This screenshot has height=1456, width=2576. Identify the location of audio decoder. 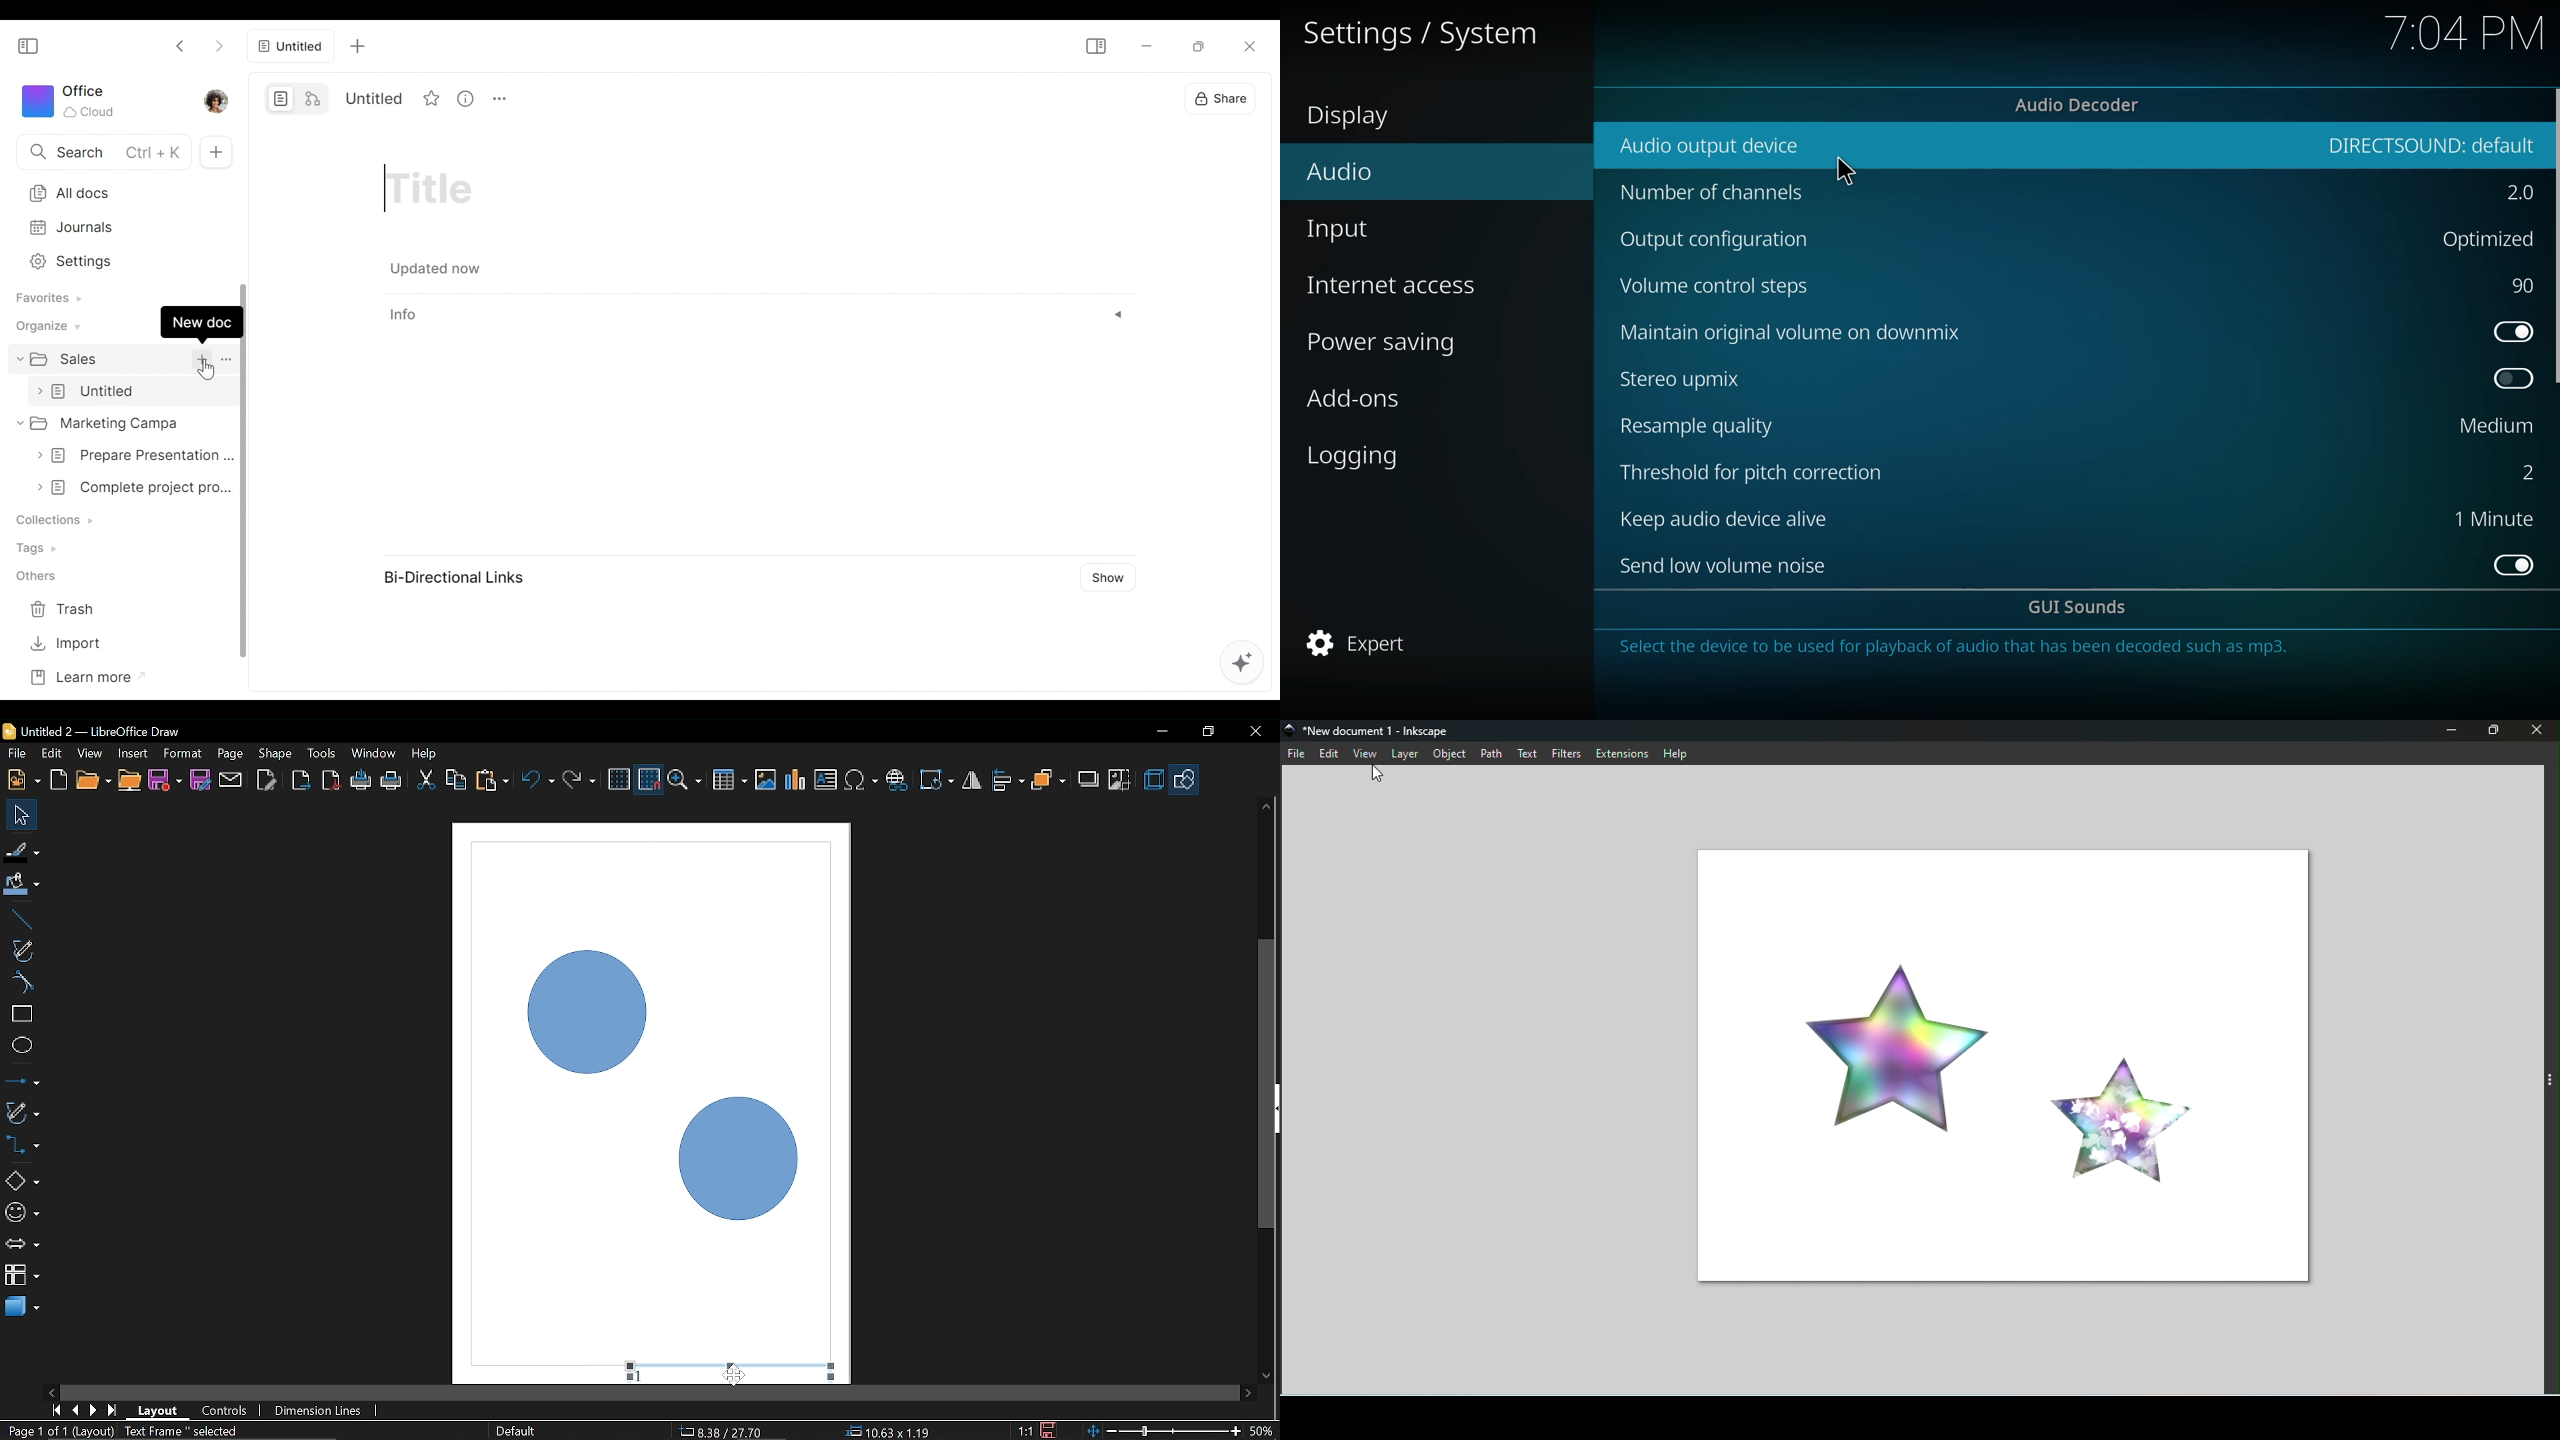
(2079, 105).